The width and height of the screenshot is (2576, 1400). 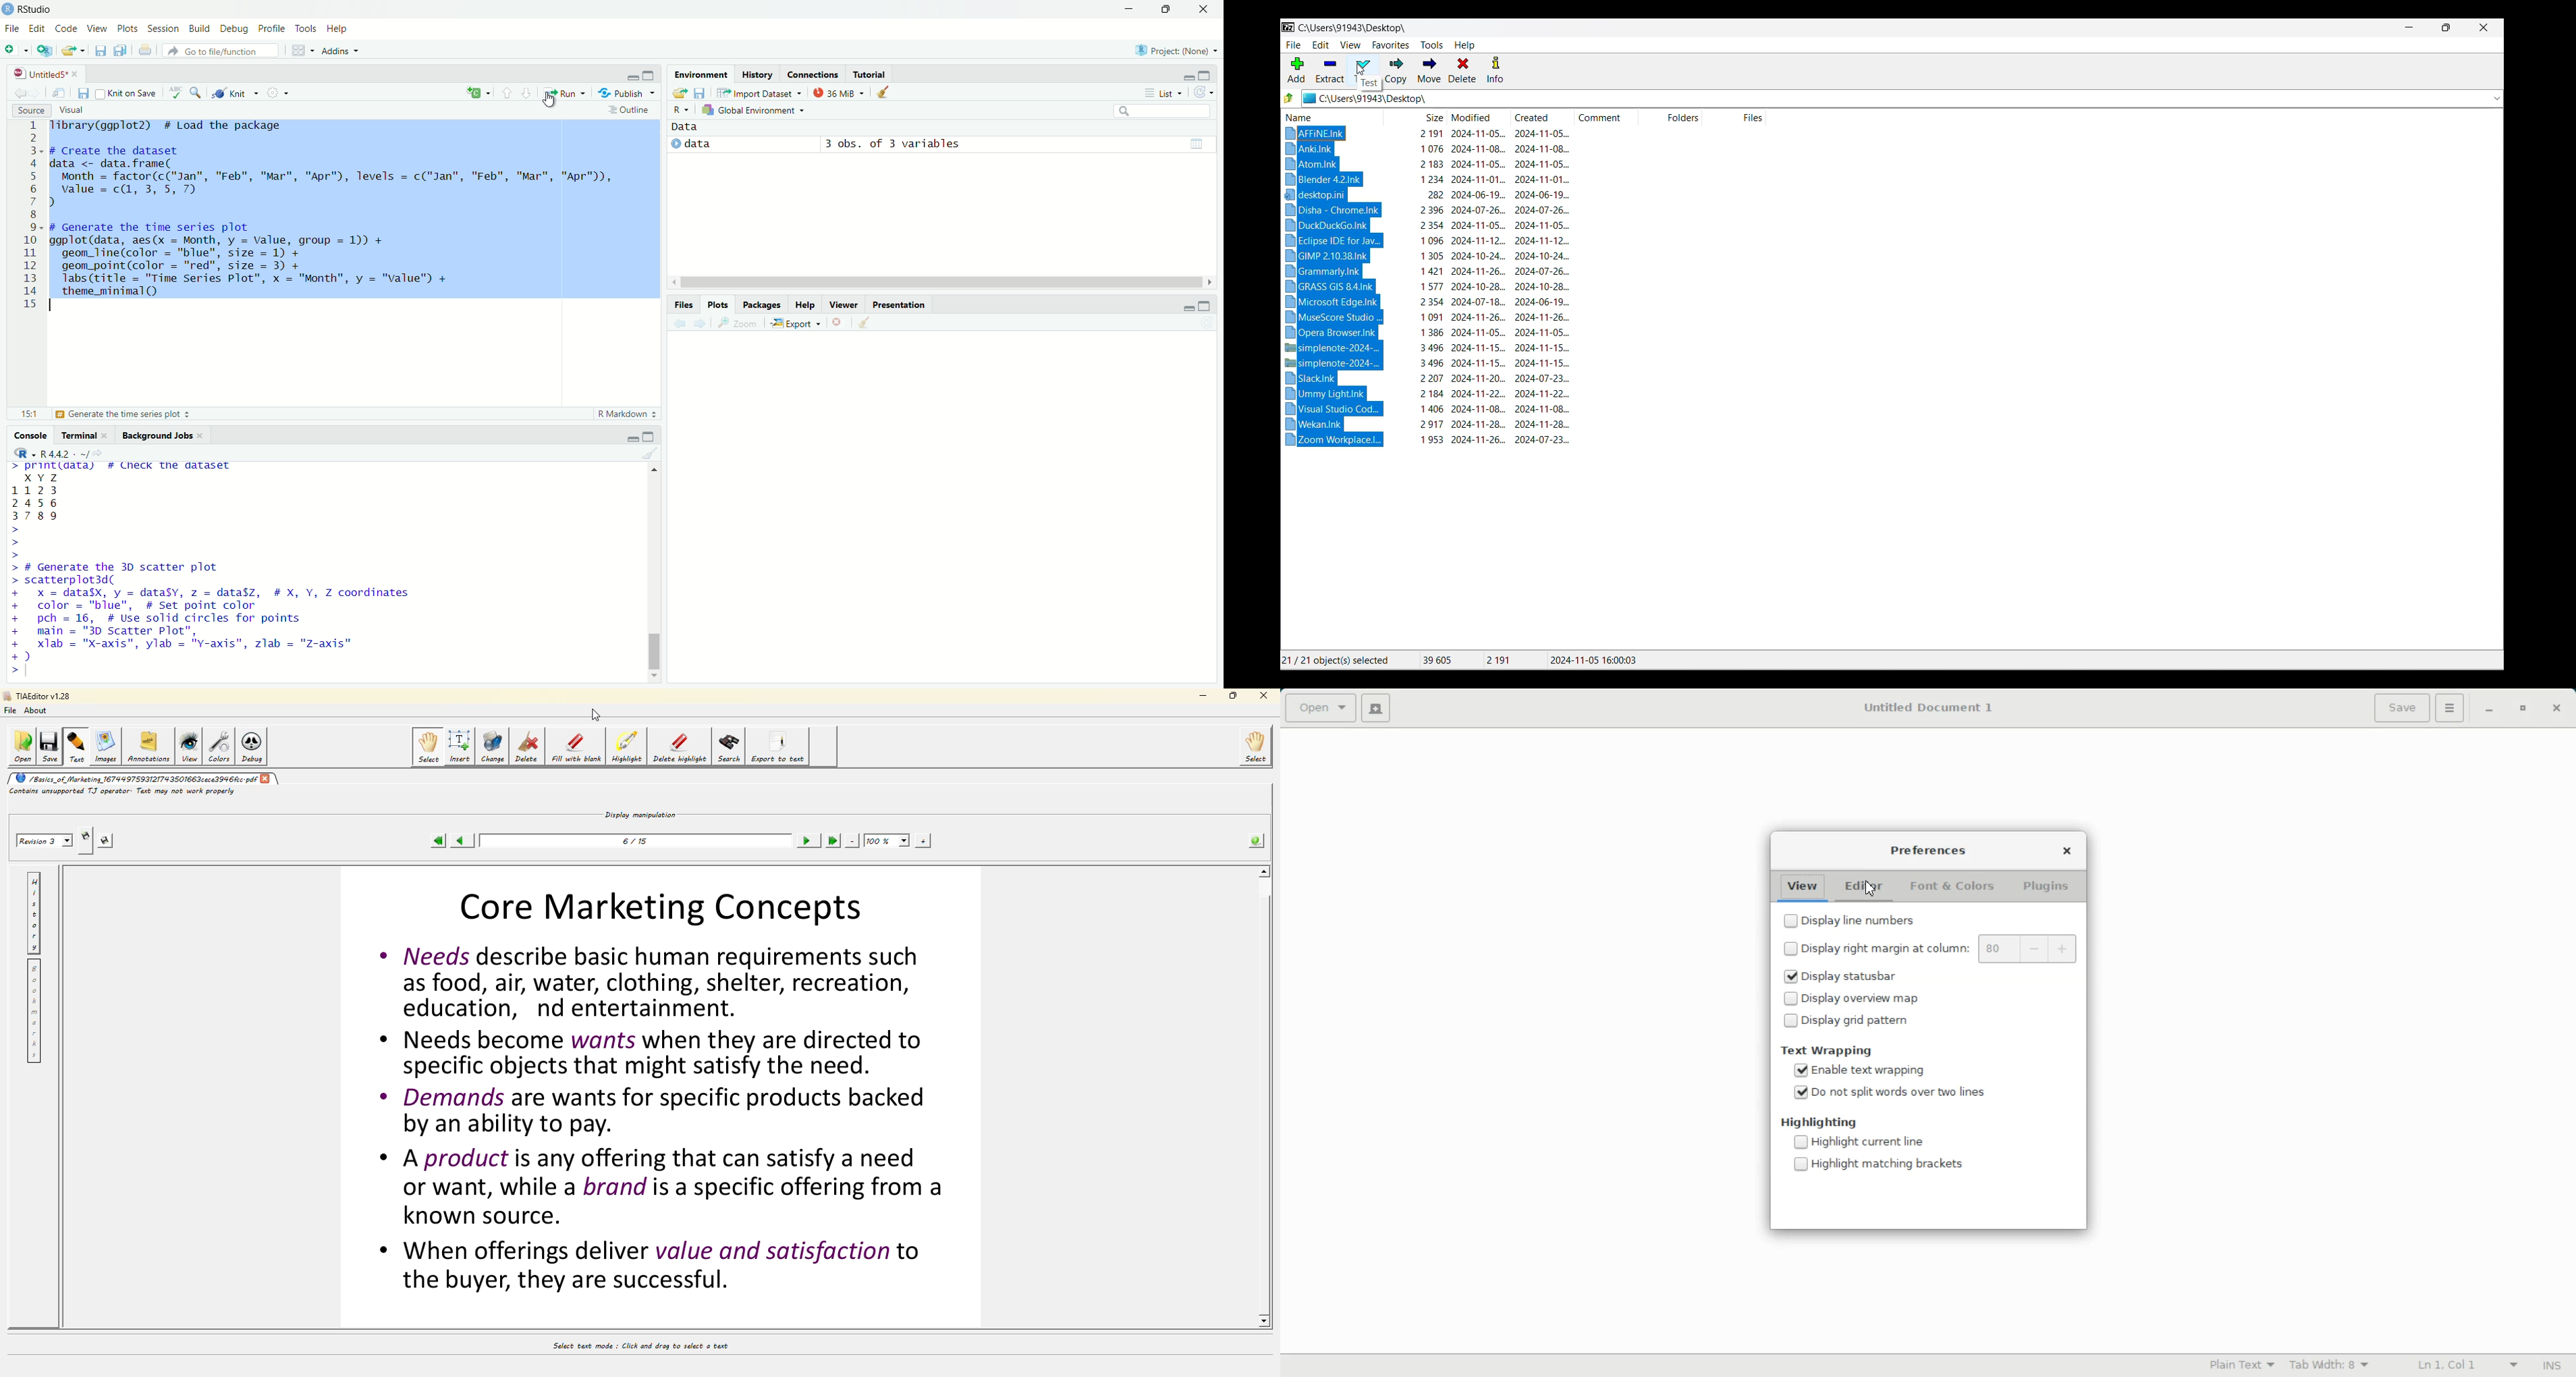 I want to click on minimize, so click(x=1203, y=696).